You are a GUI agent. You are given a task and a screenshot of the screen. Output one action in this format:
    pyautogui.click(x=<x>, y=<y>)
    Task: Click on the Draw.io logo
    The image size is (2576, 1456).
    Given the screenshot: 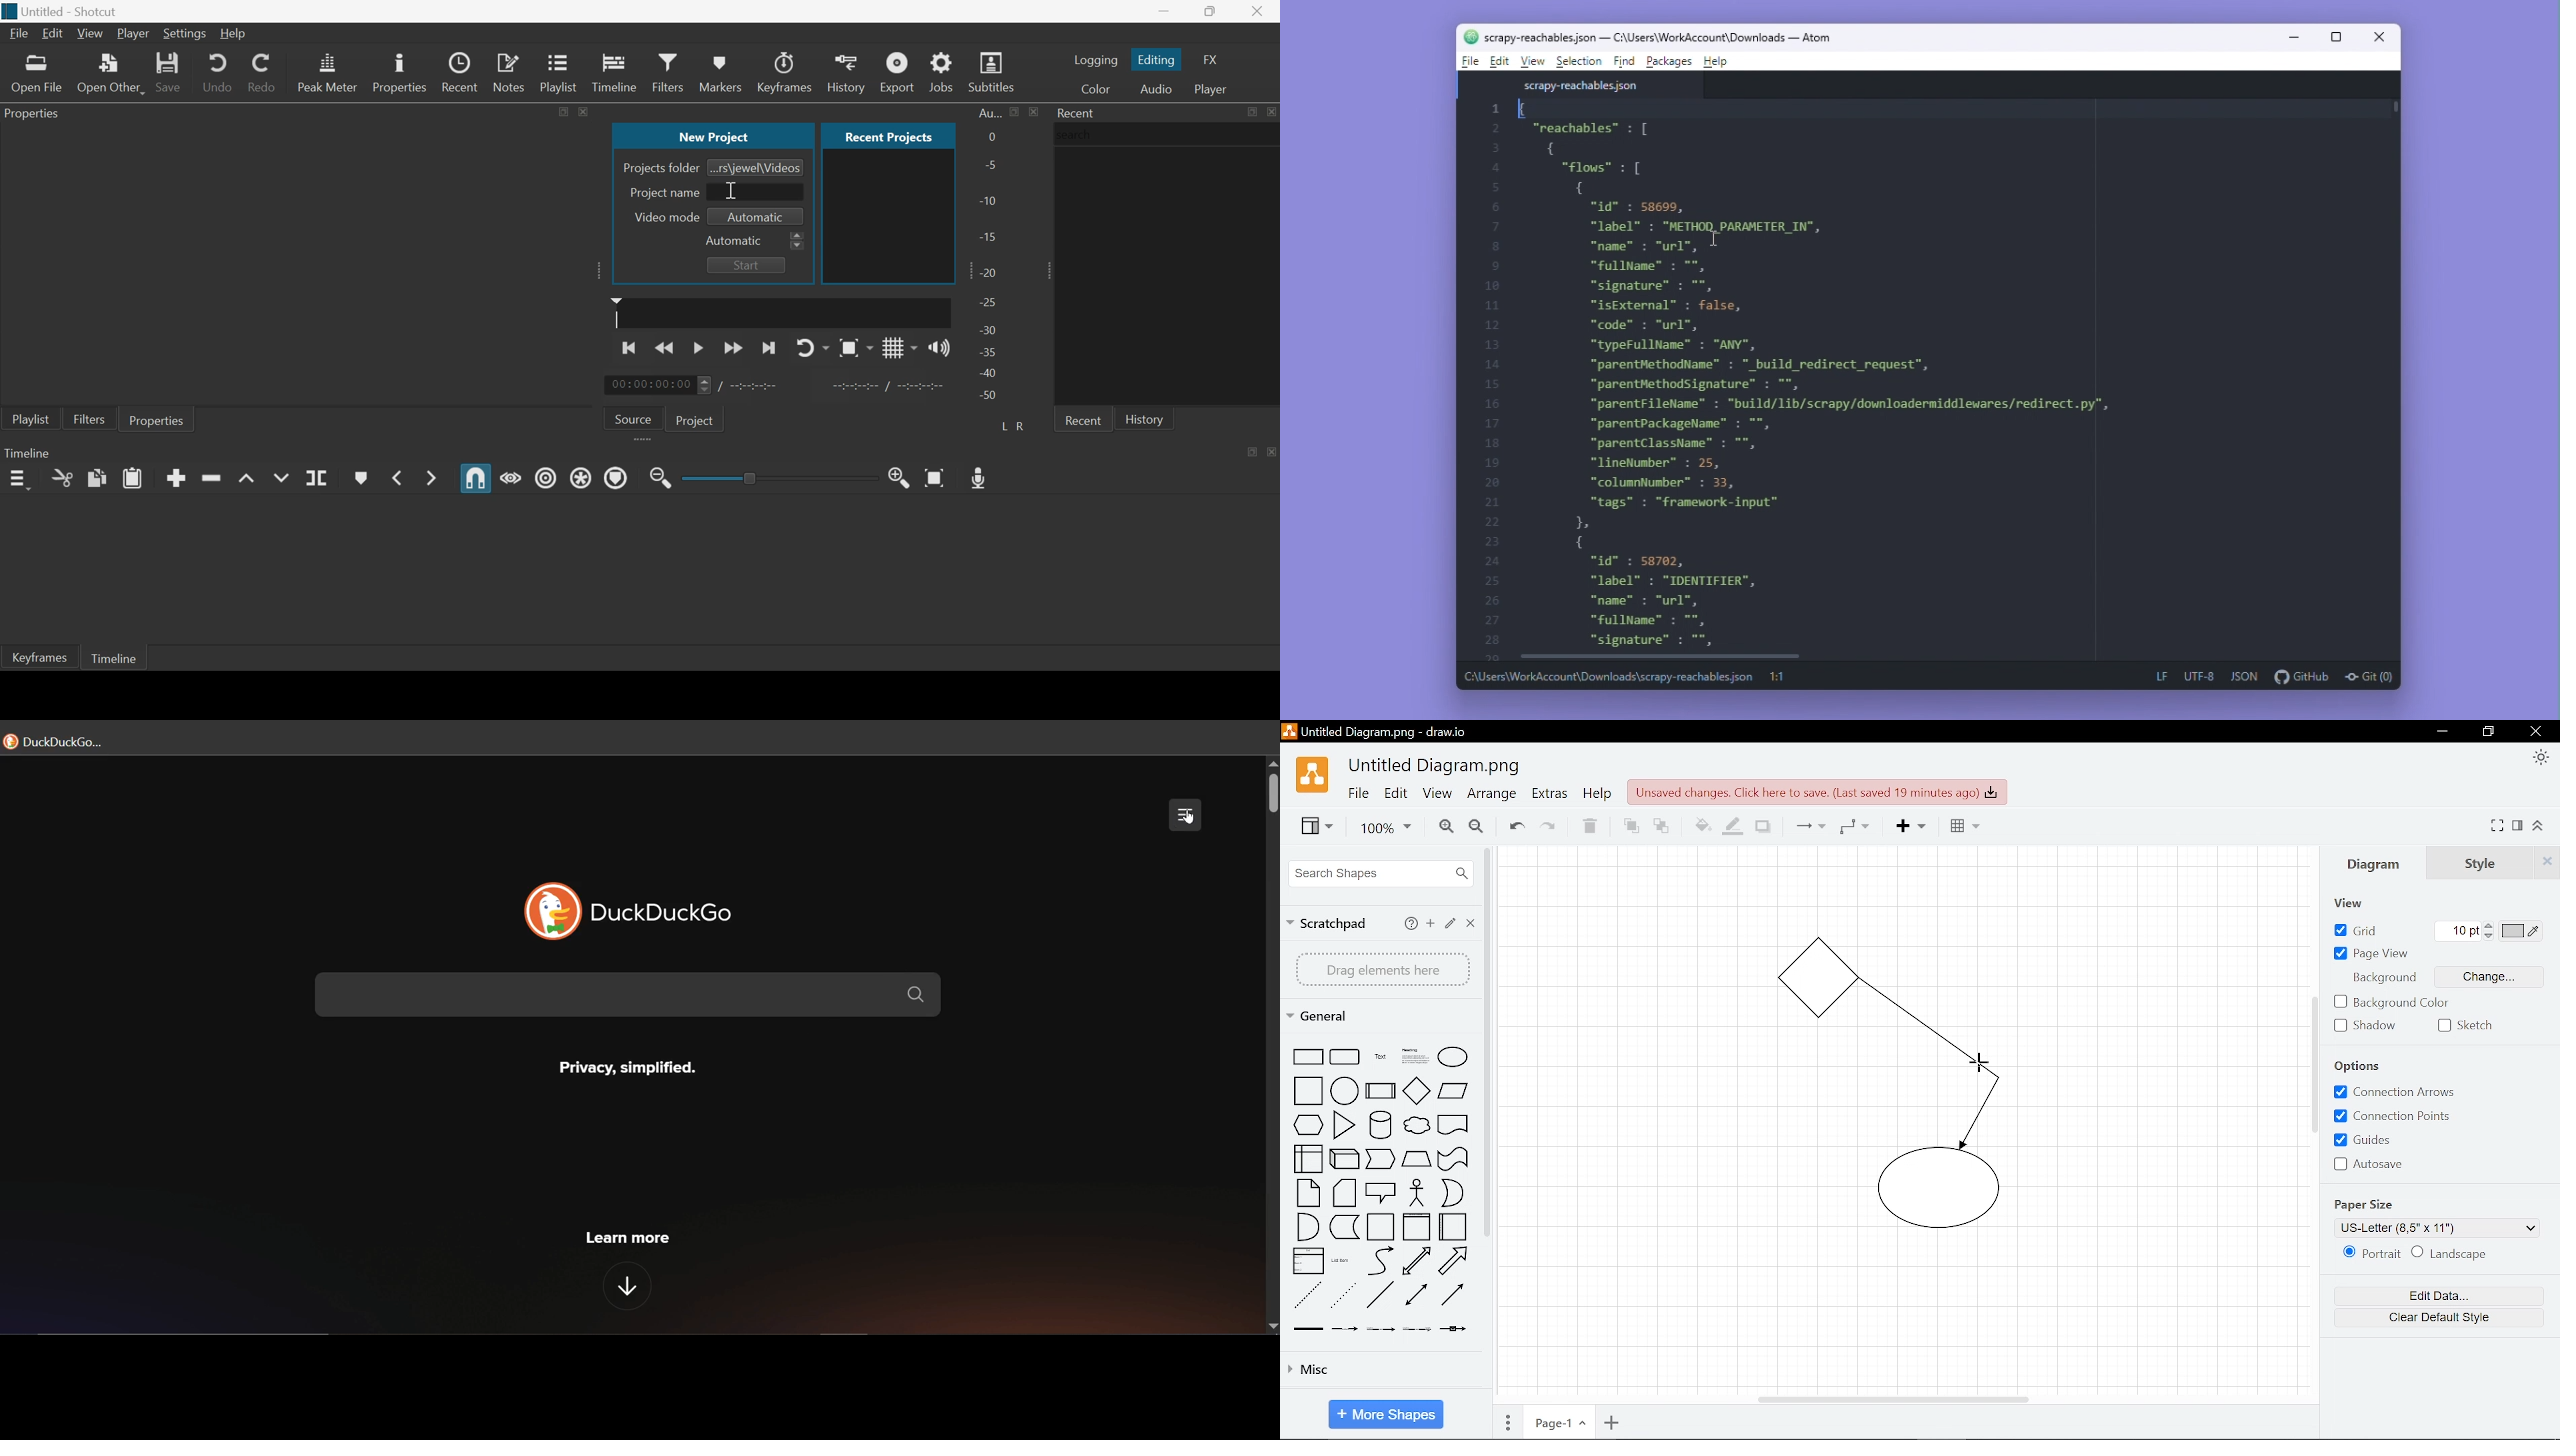 What is the action you would take?
    pyautogui.click(x=1311, y=780)
    